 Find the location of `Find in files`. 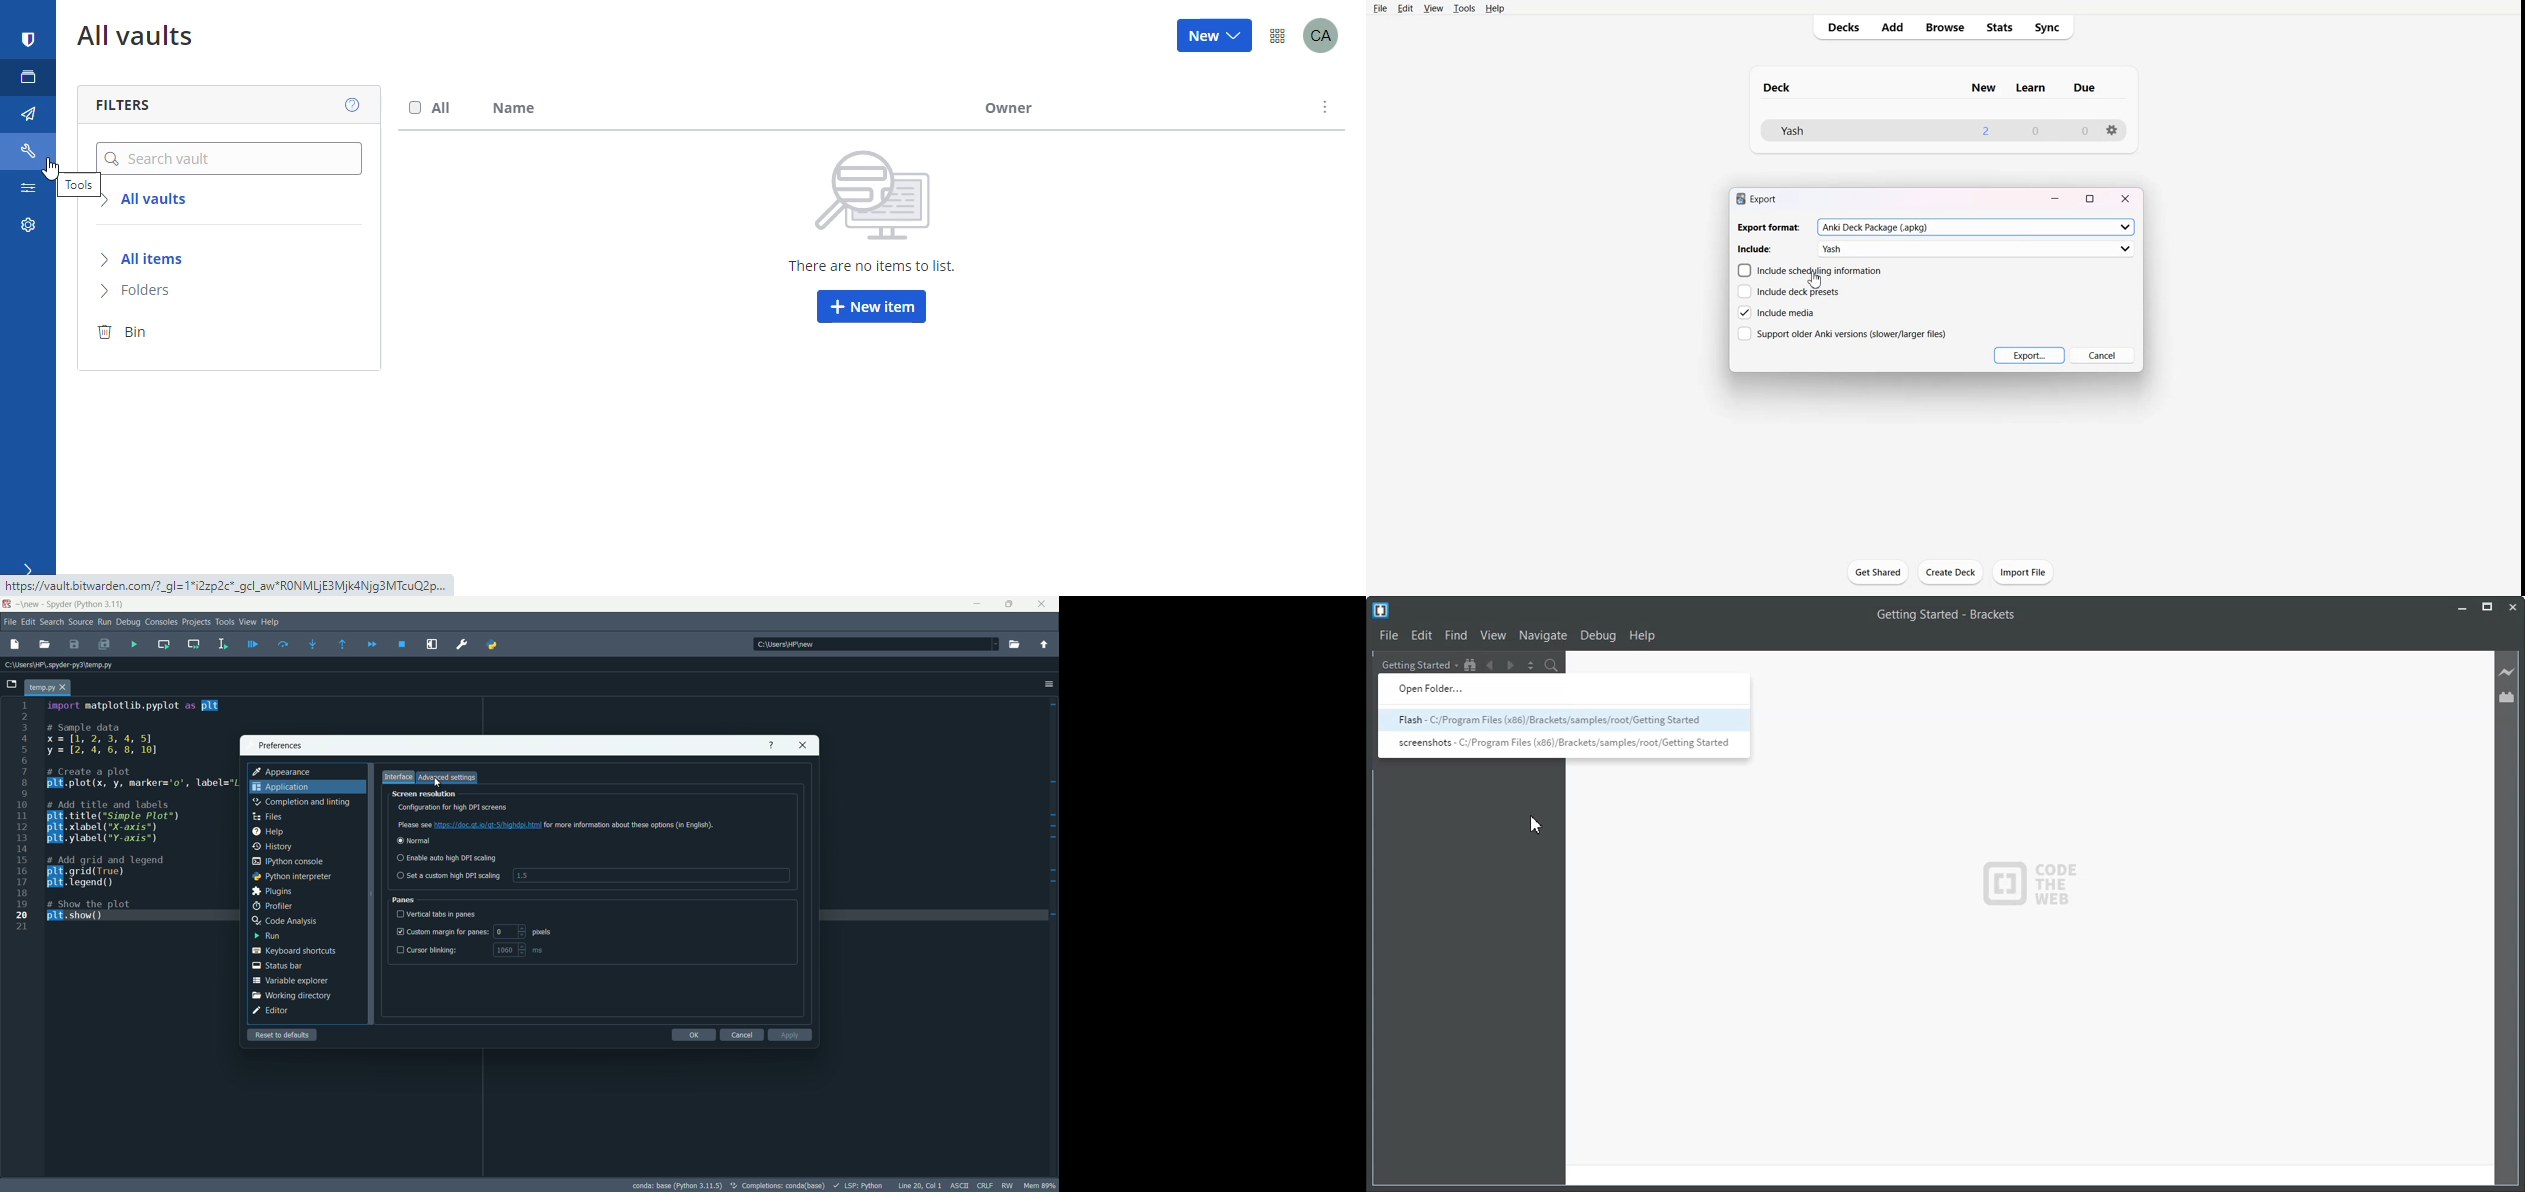

Find in files is located at coordinates (1552, 665).